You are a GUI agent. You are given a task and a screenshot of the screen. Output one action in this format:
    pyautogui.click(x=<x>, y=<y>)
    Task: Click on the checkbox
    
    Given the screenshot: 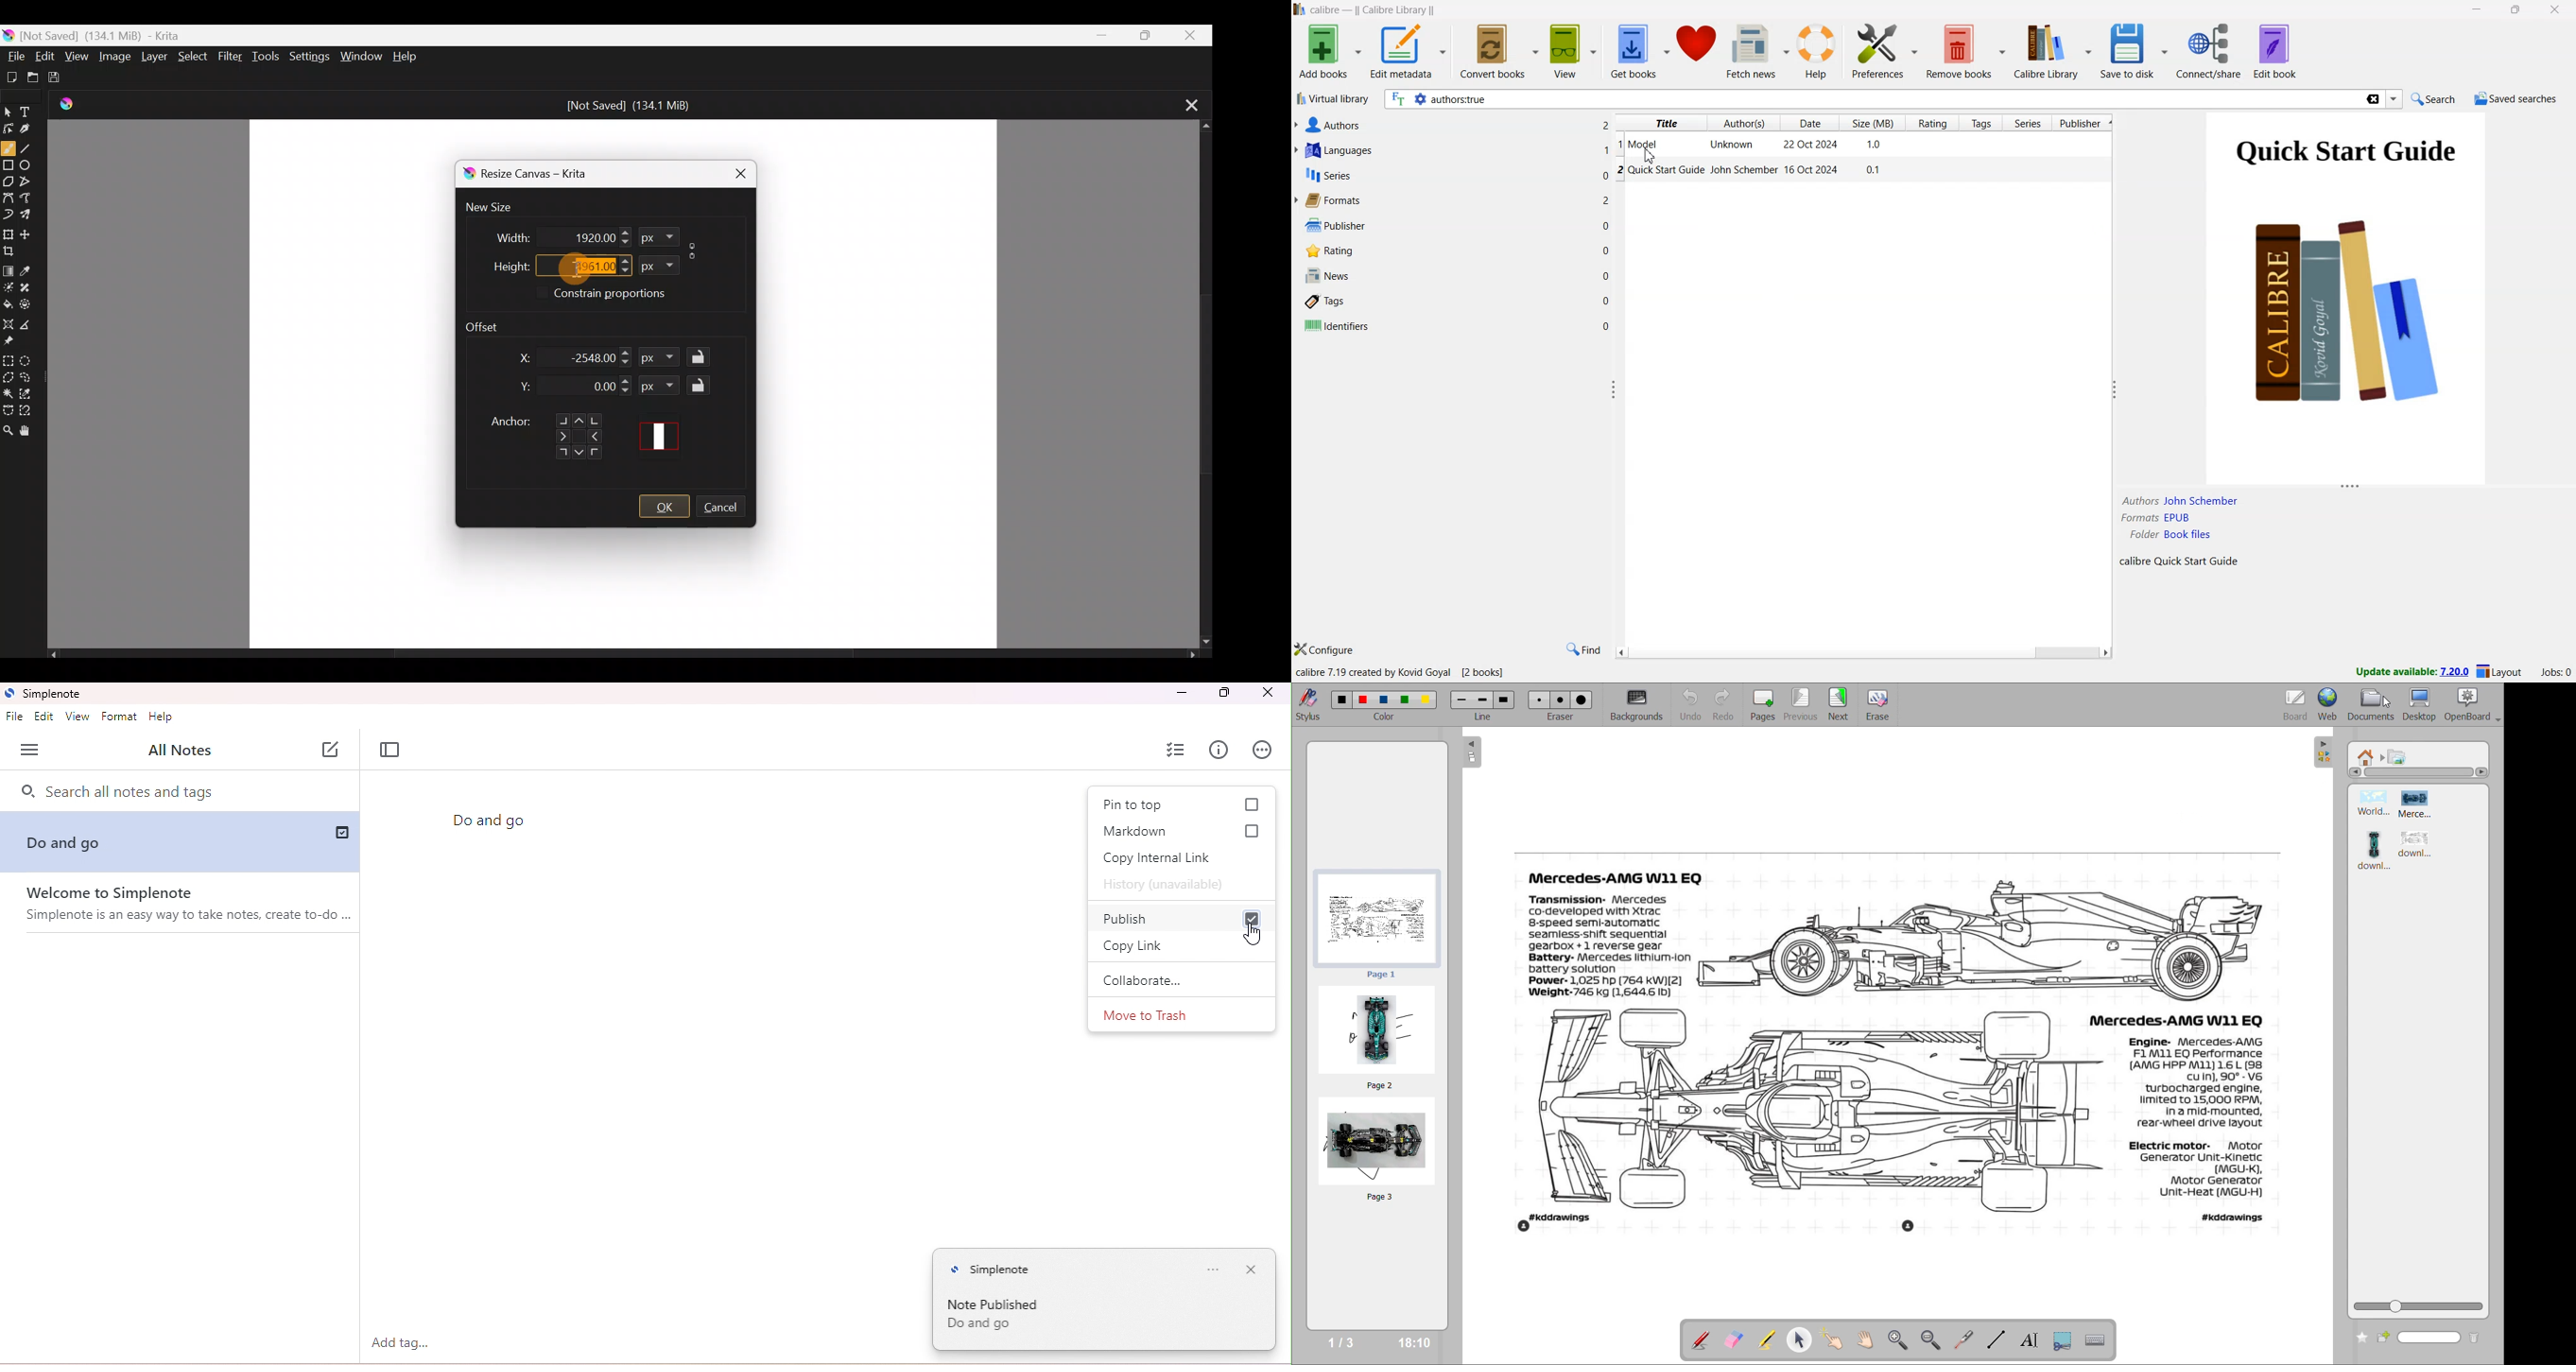 What is the action you would take?
    pyautogui.click(x=1253, y=832)
    